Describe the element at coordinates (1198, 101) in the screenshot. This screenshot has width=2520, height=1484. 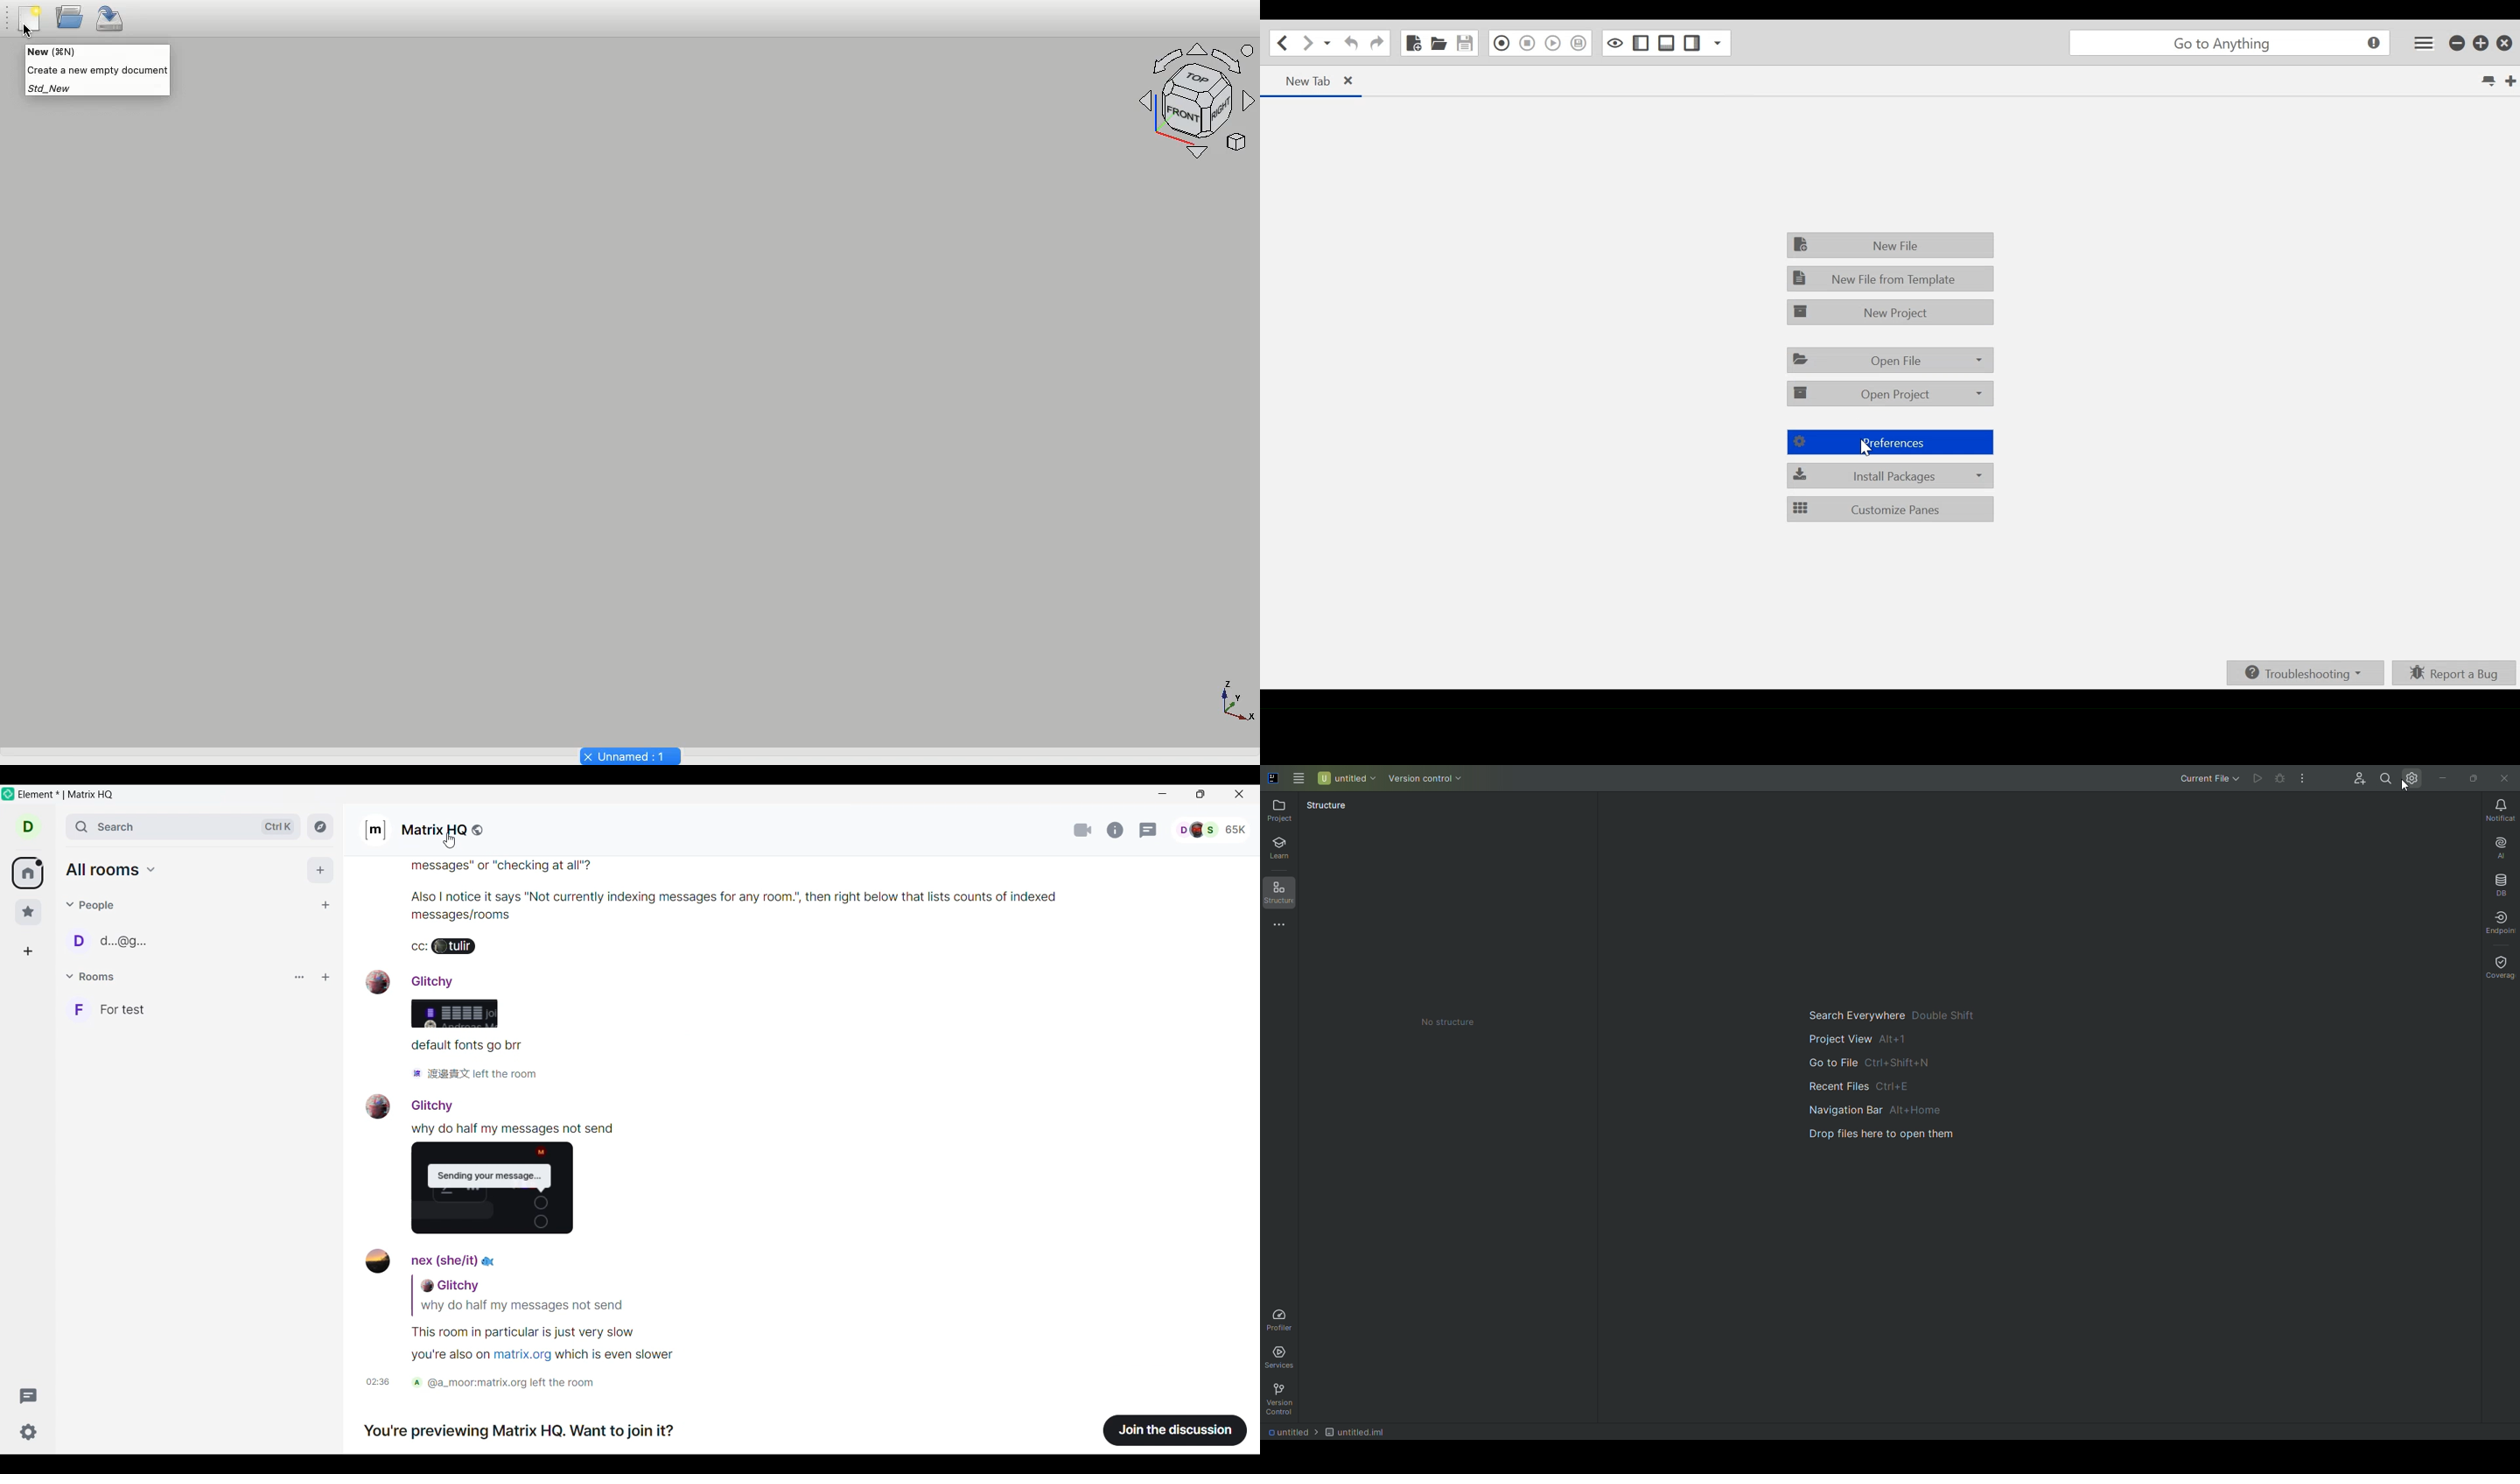
I see `Navigation styles` at that location.